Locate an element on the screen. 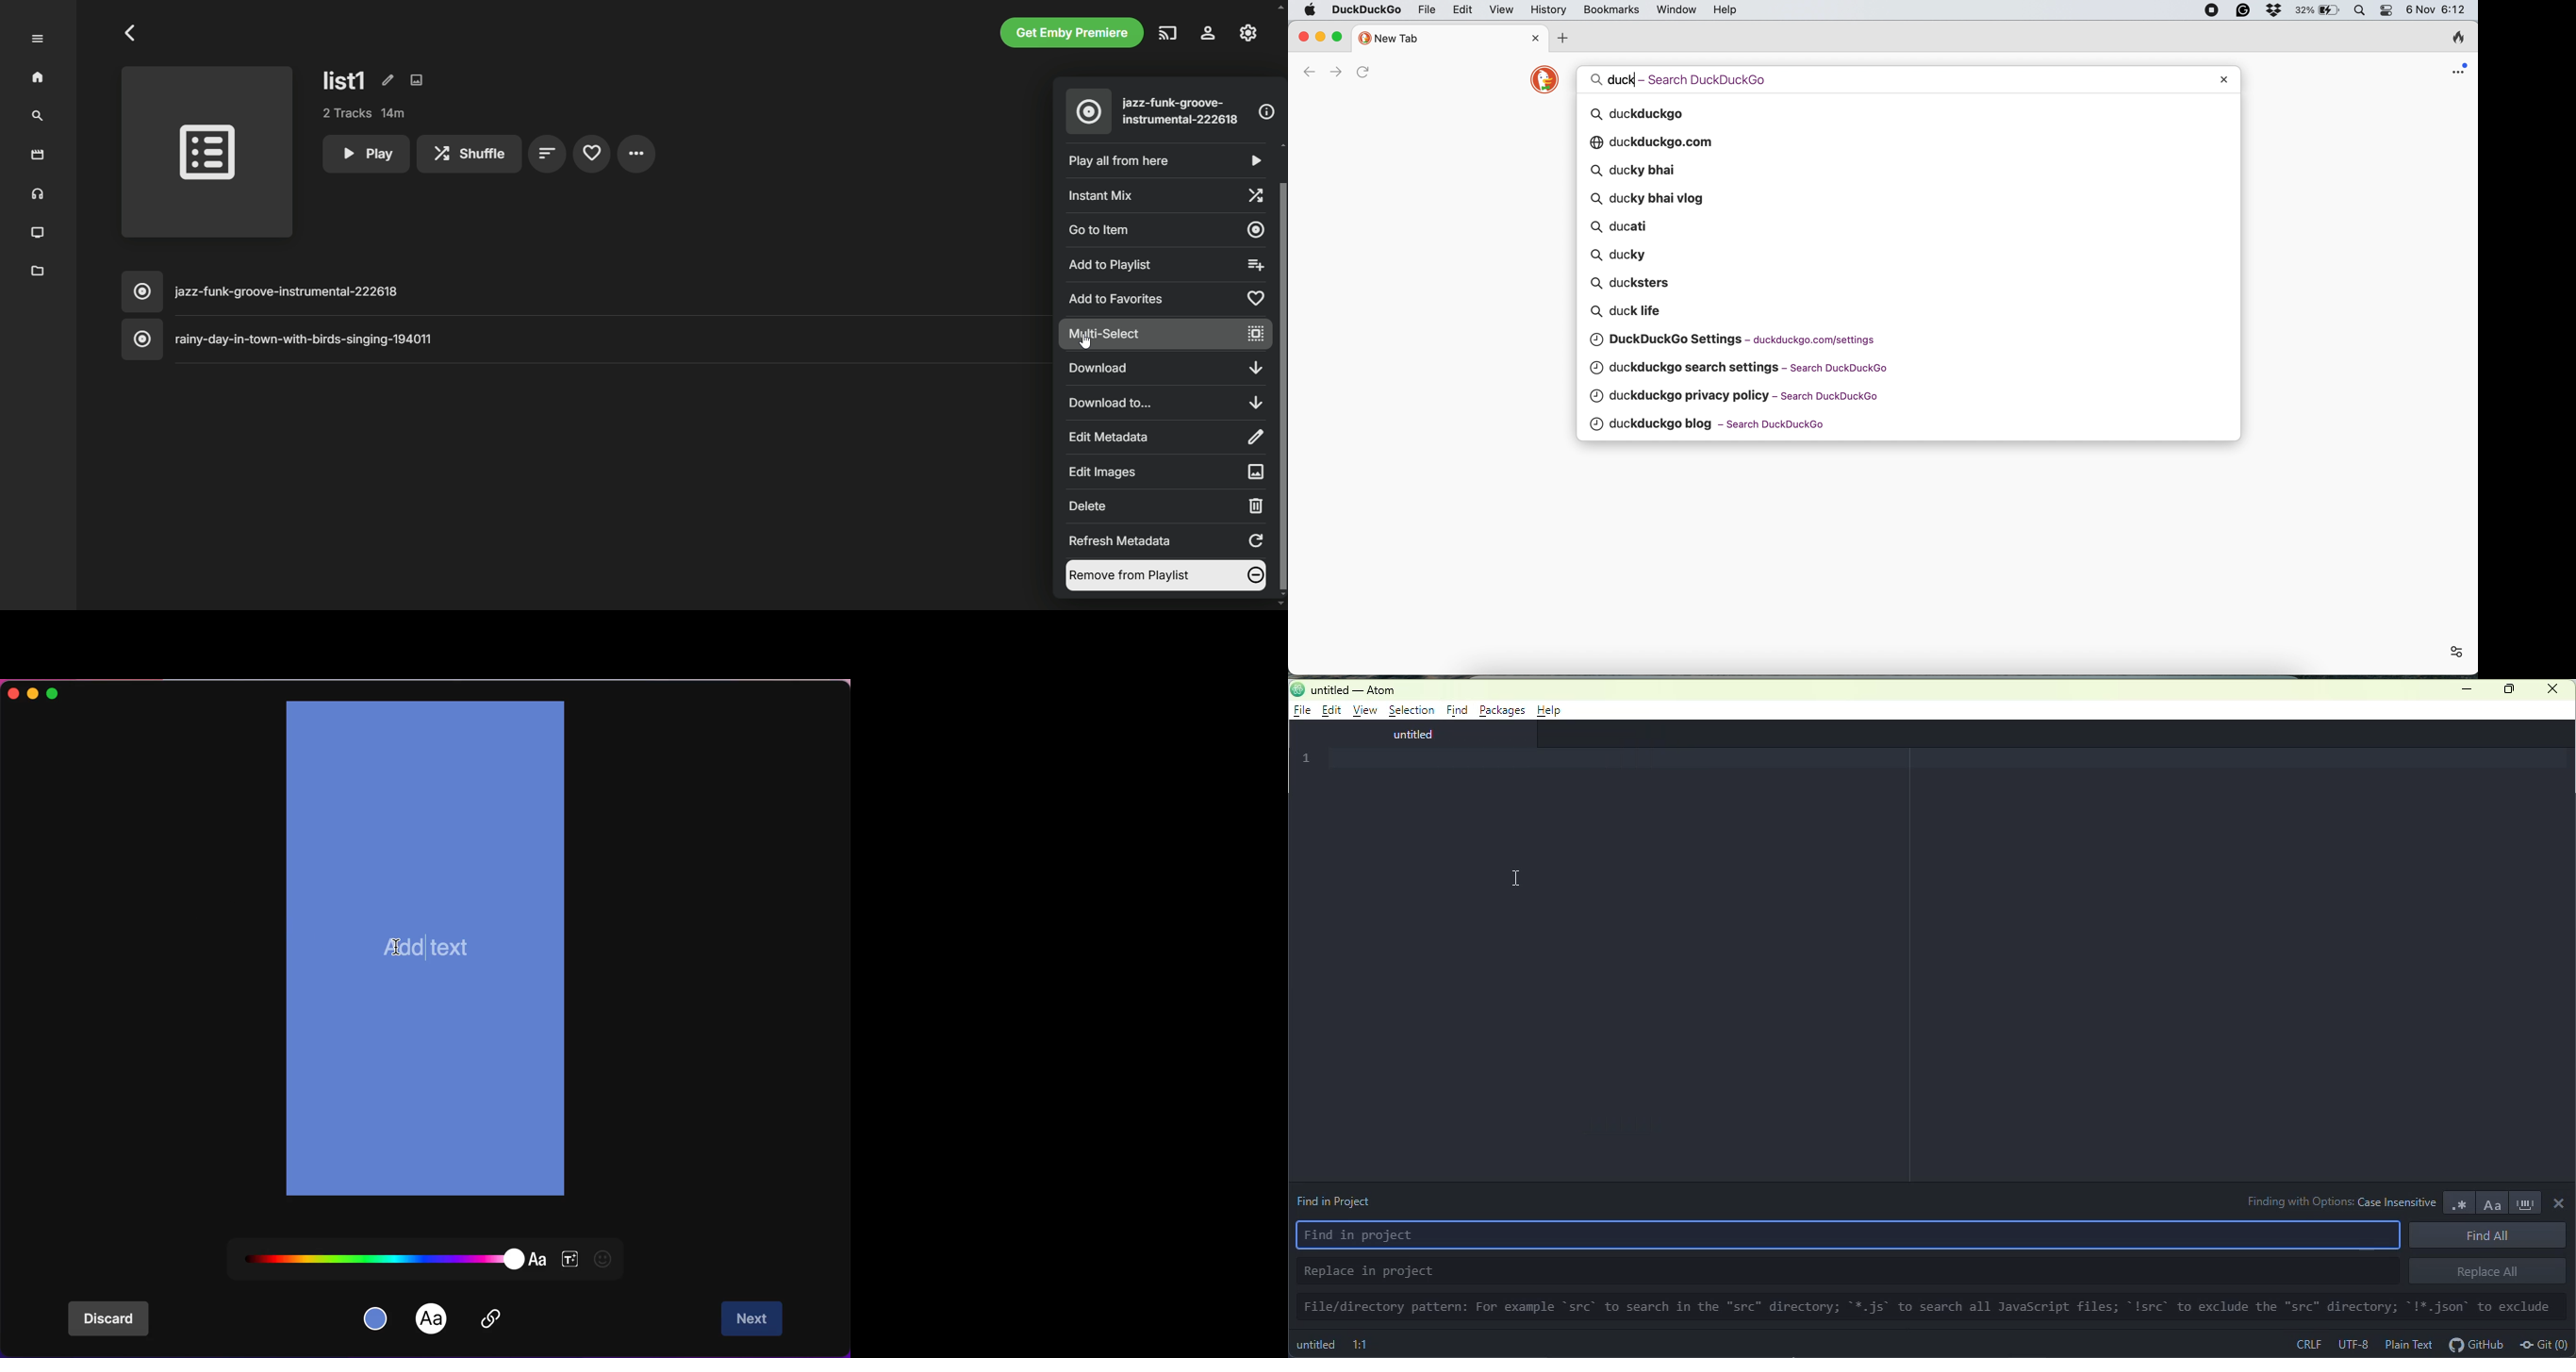 The image size is (2576, 1372). font size is located at coordinates (570, 1257).